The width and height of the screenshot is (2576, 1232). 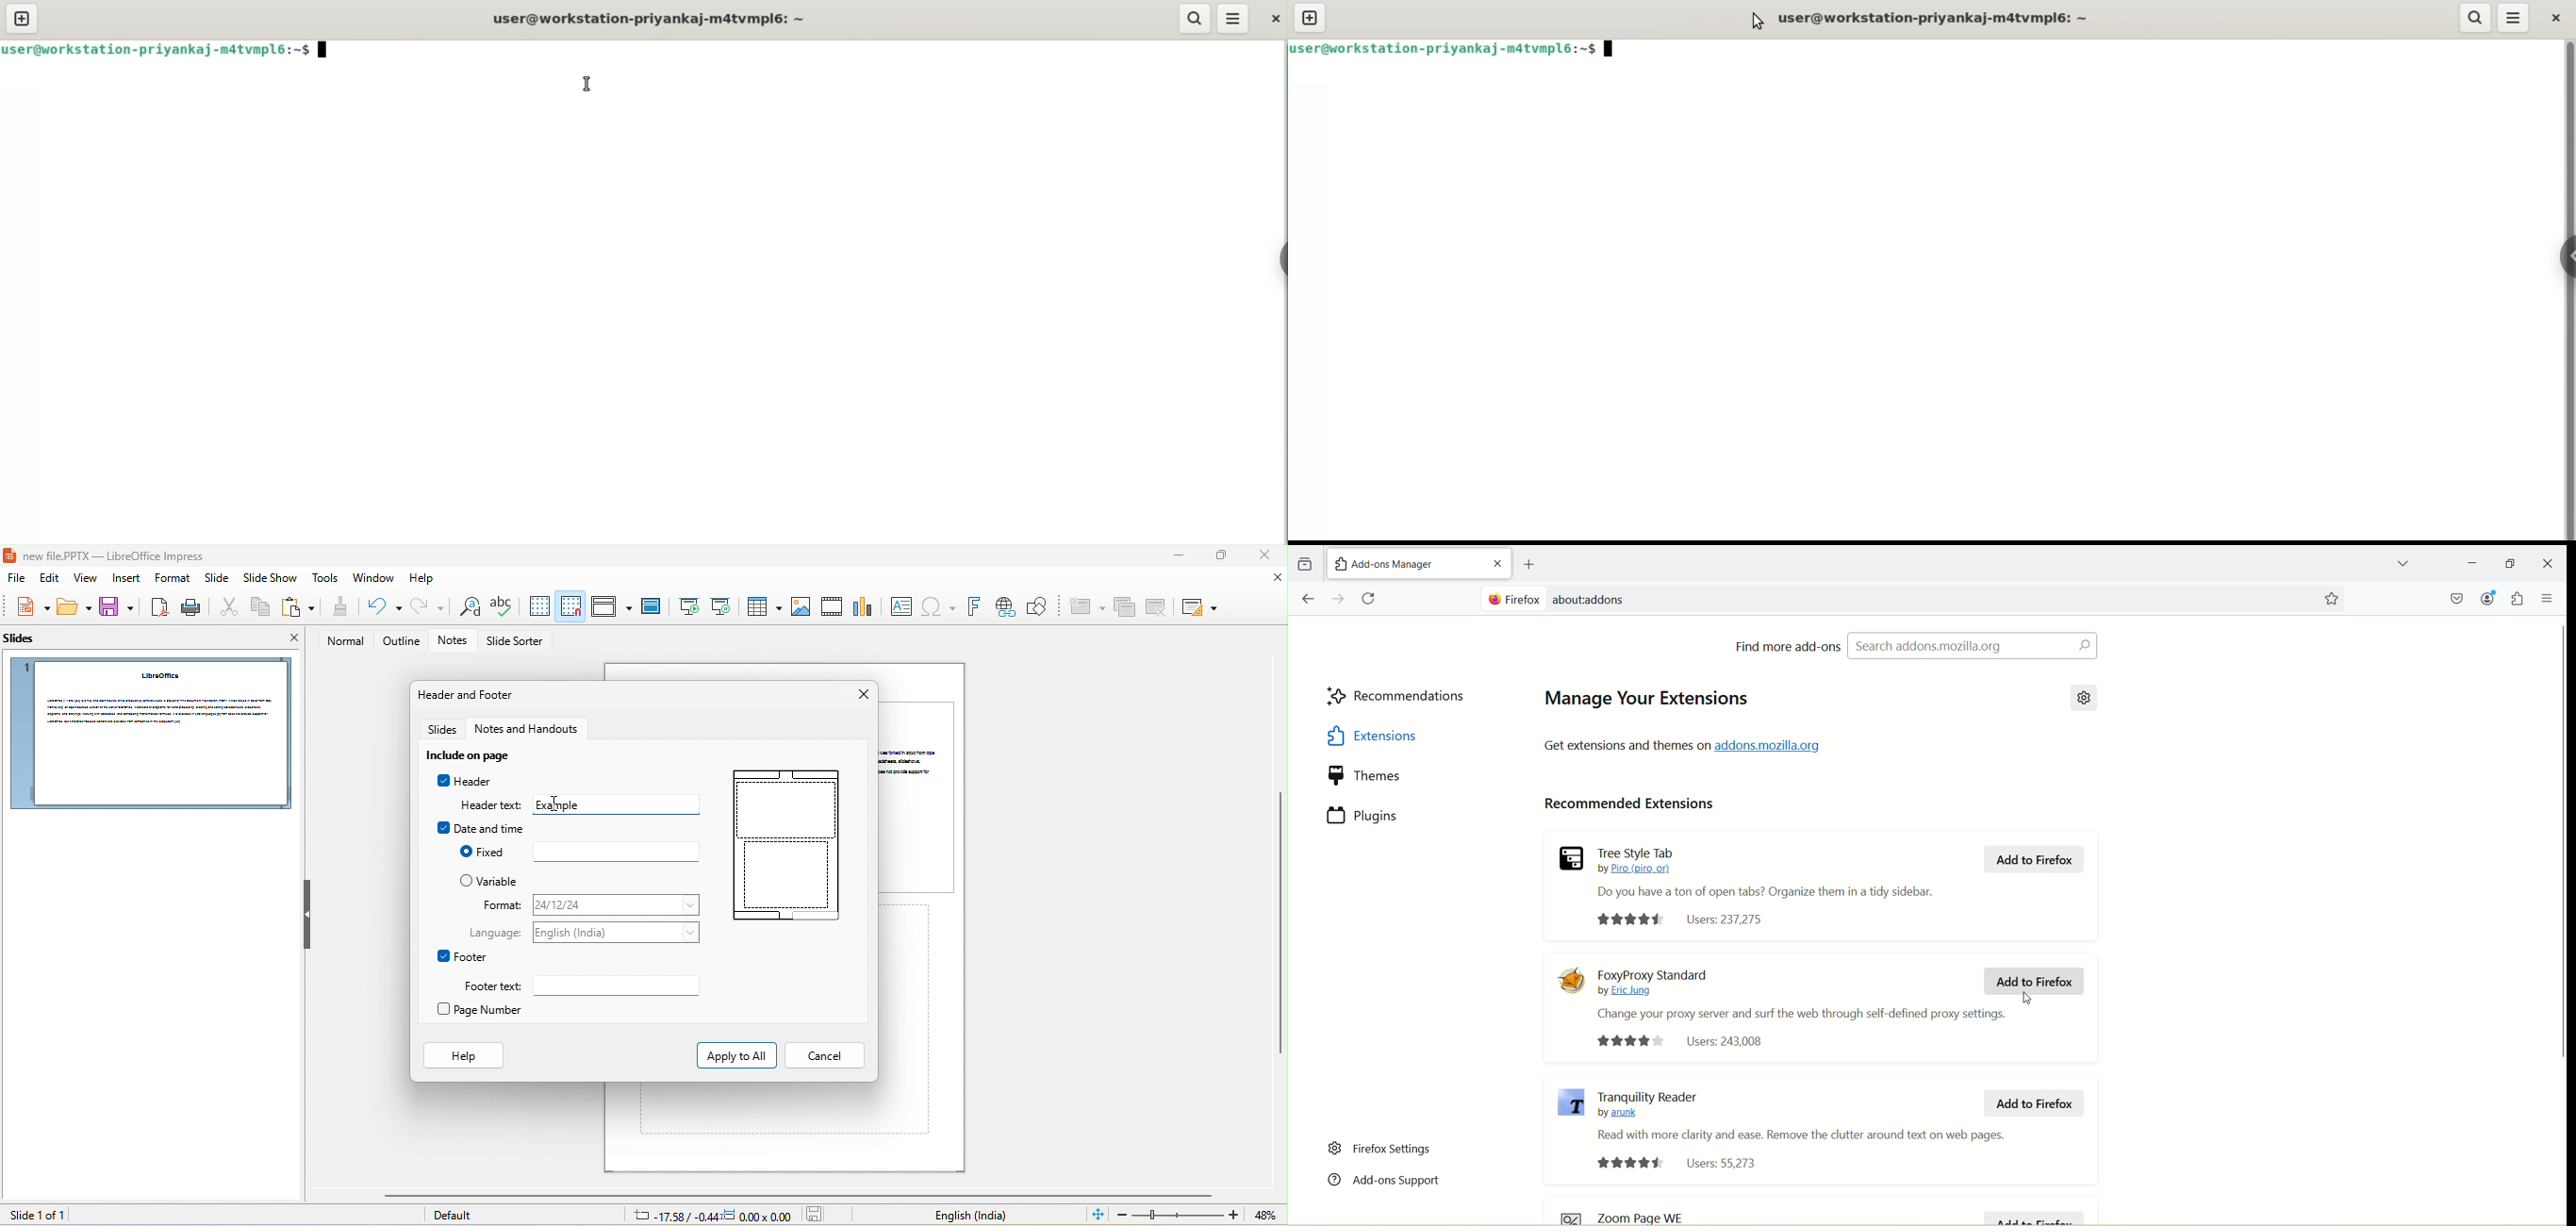 I want to click on zoom, so click(x=1179, y=1215).